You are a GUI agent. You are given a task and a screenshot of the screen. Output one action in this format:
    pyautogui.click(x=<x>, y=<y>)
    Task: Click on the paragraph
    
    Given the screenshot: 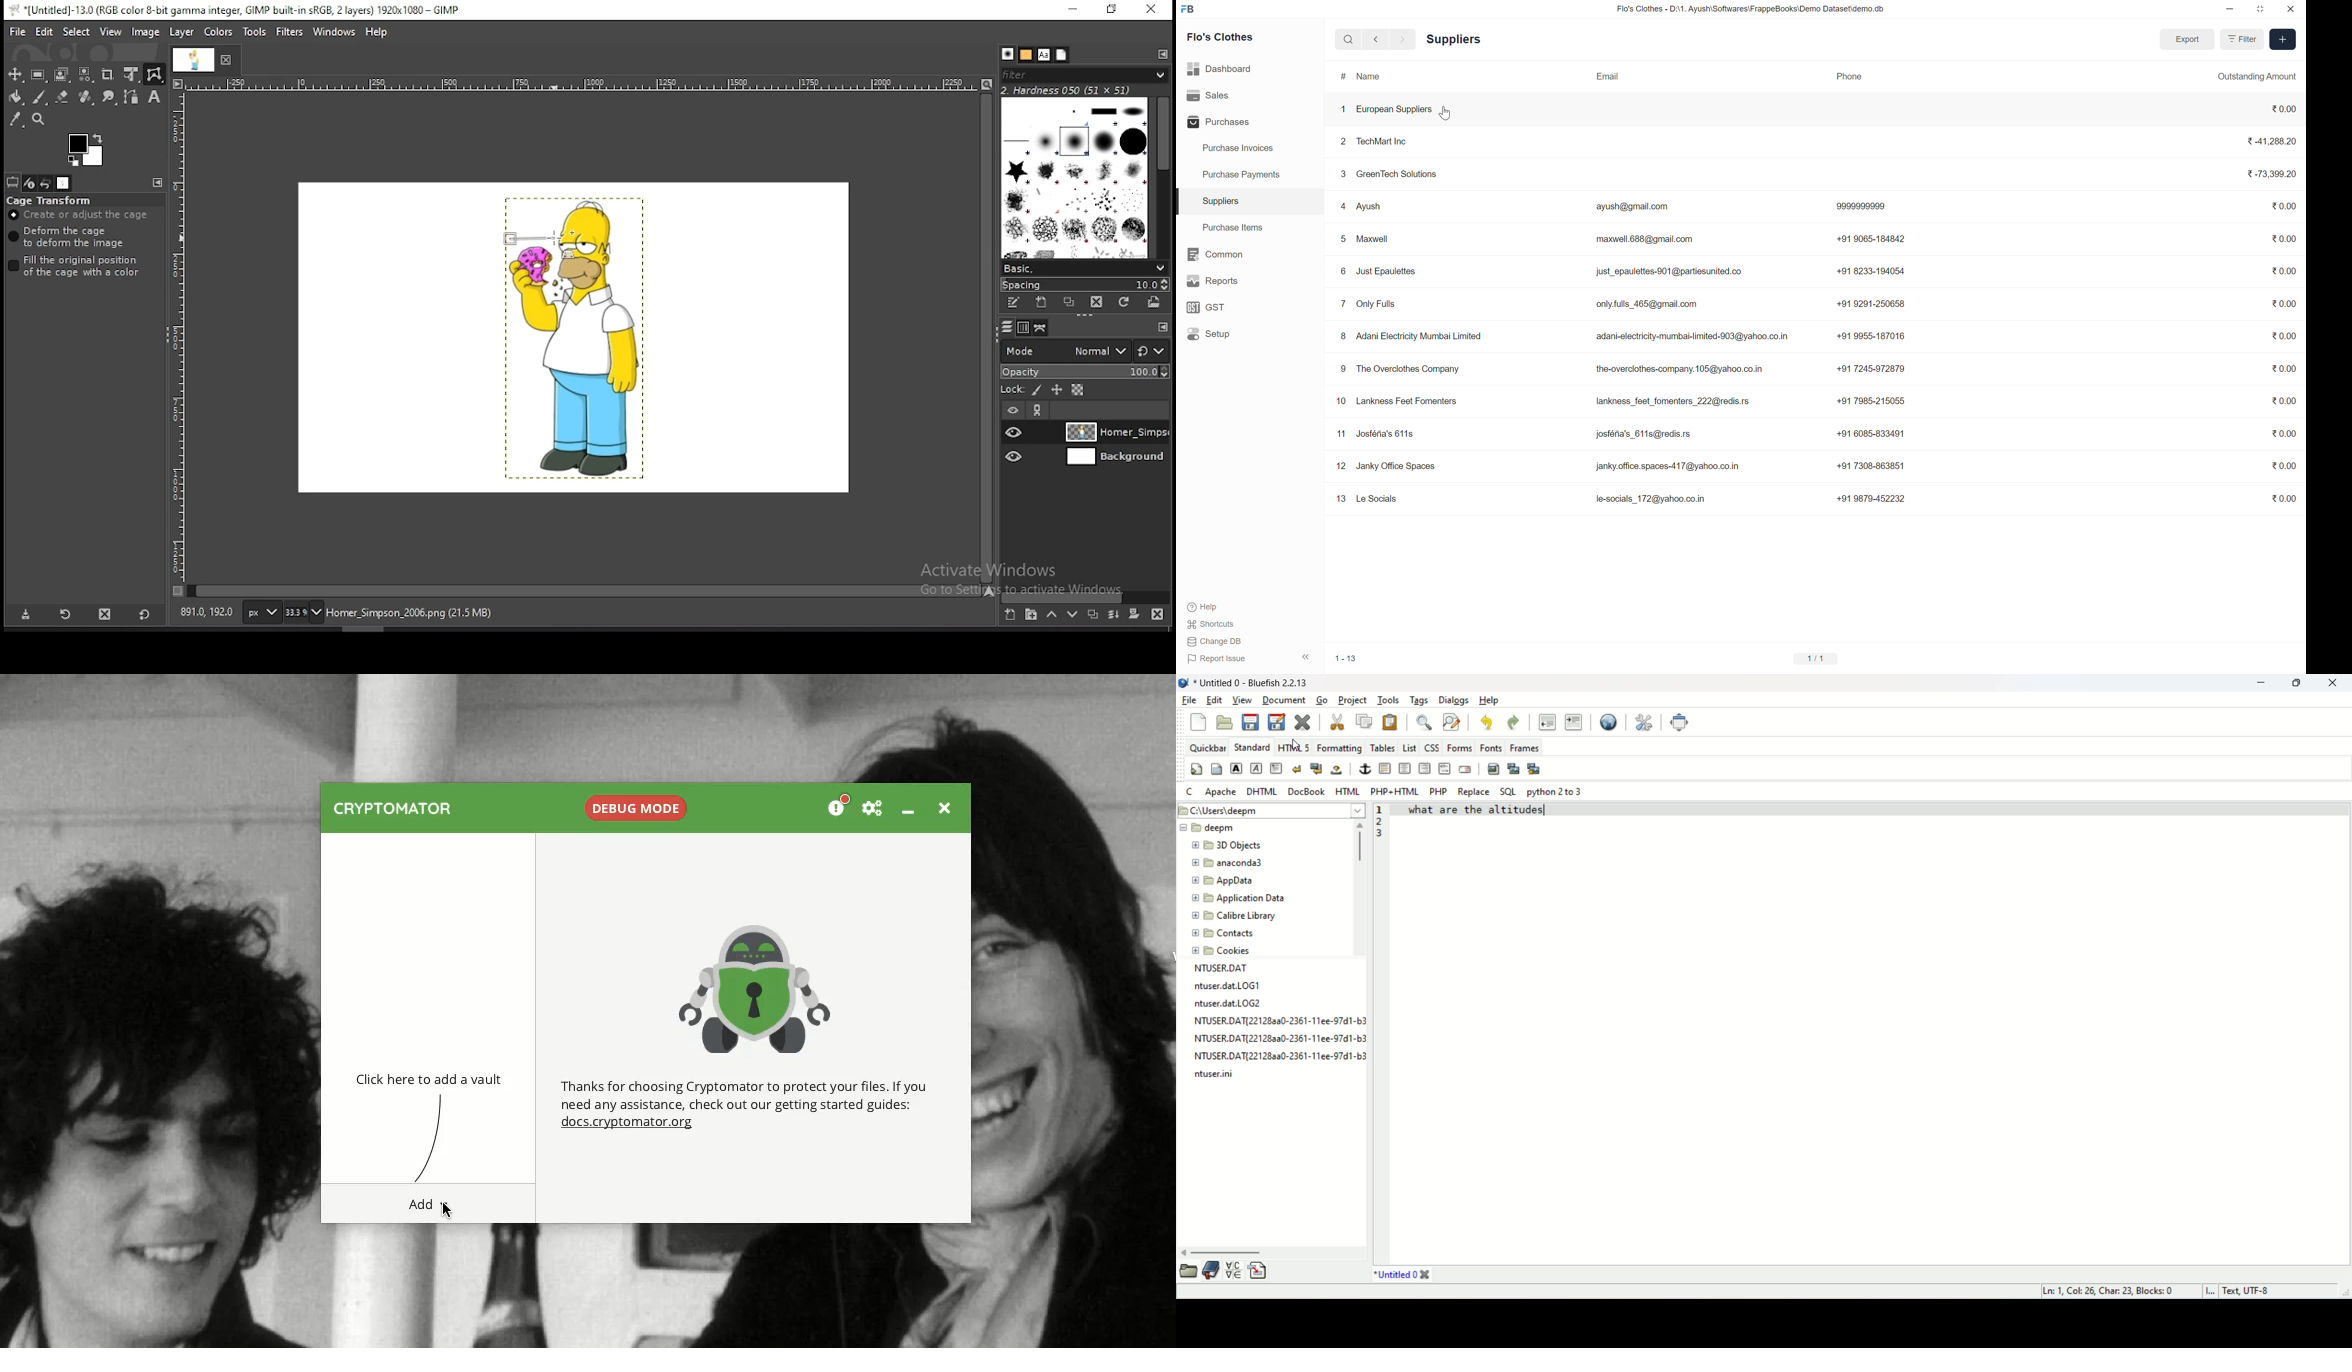 What is the action you would take?
    pyautogui.click(x=1275, y=768)
    